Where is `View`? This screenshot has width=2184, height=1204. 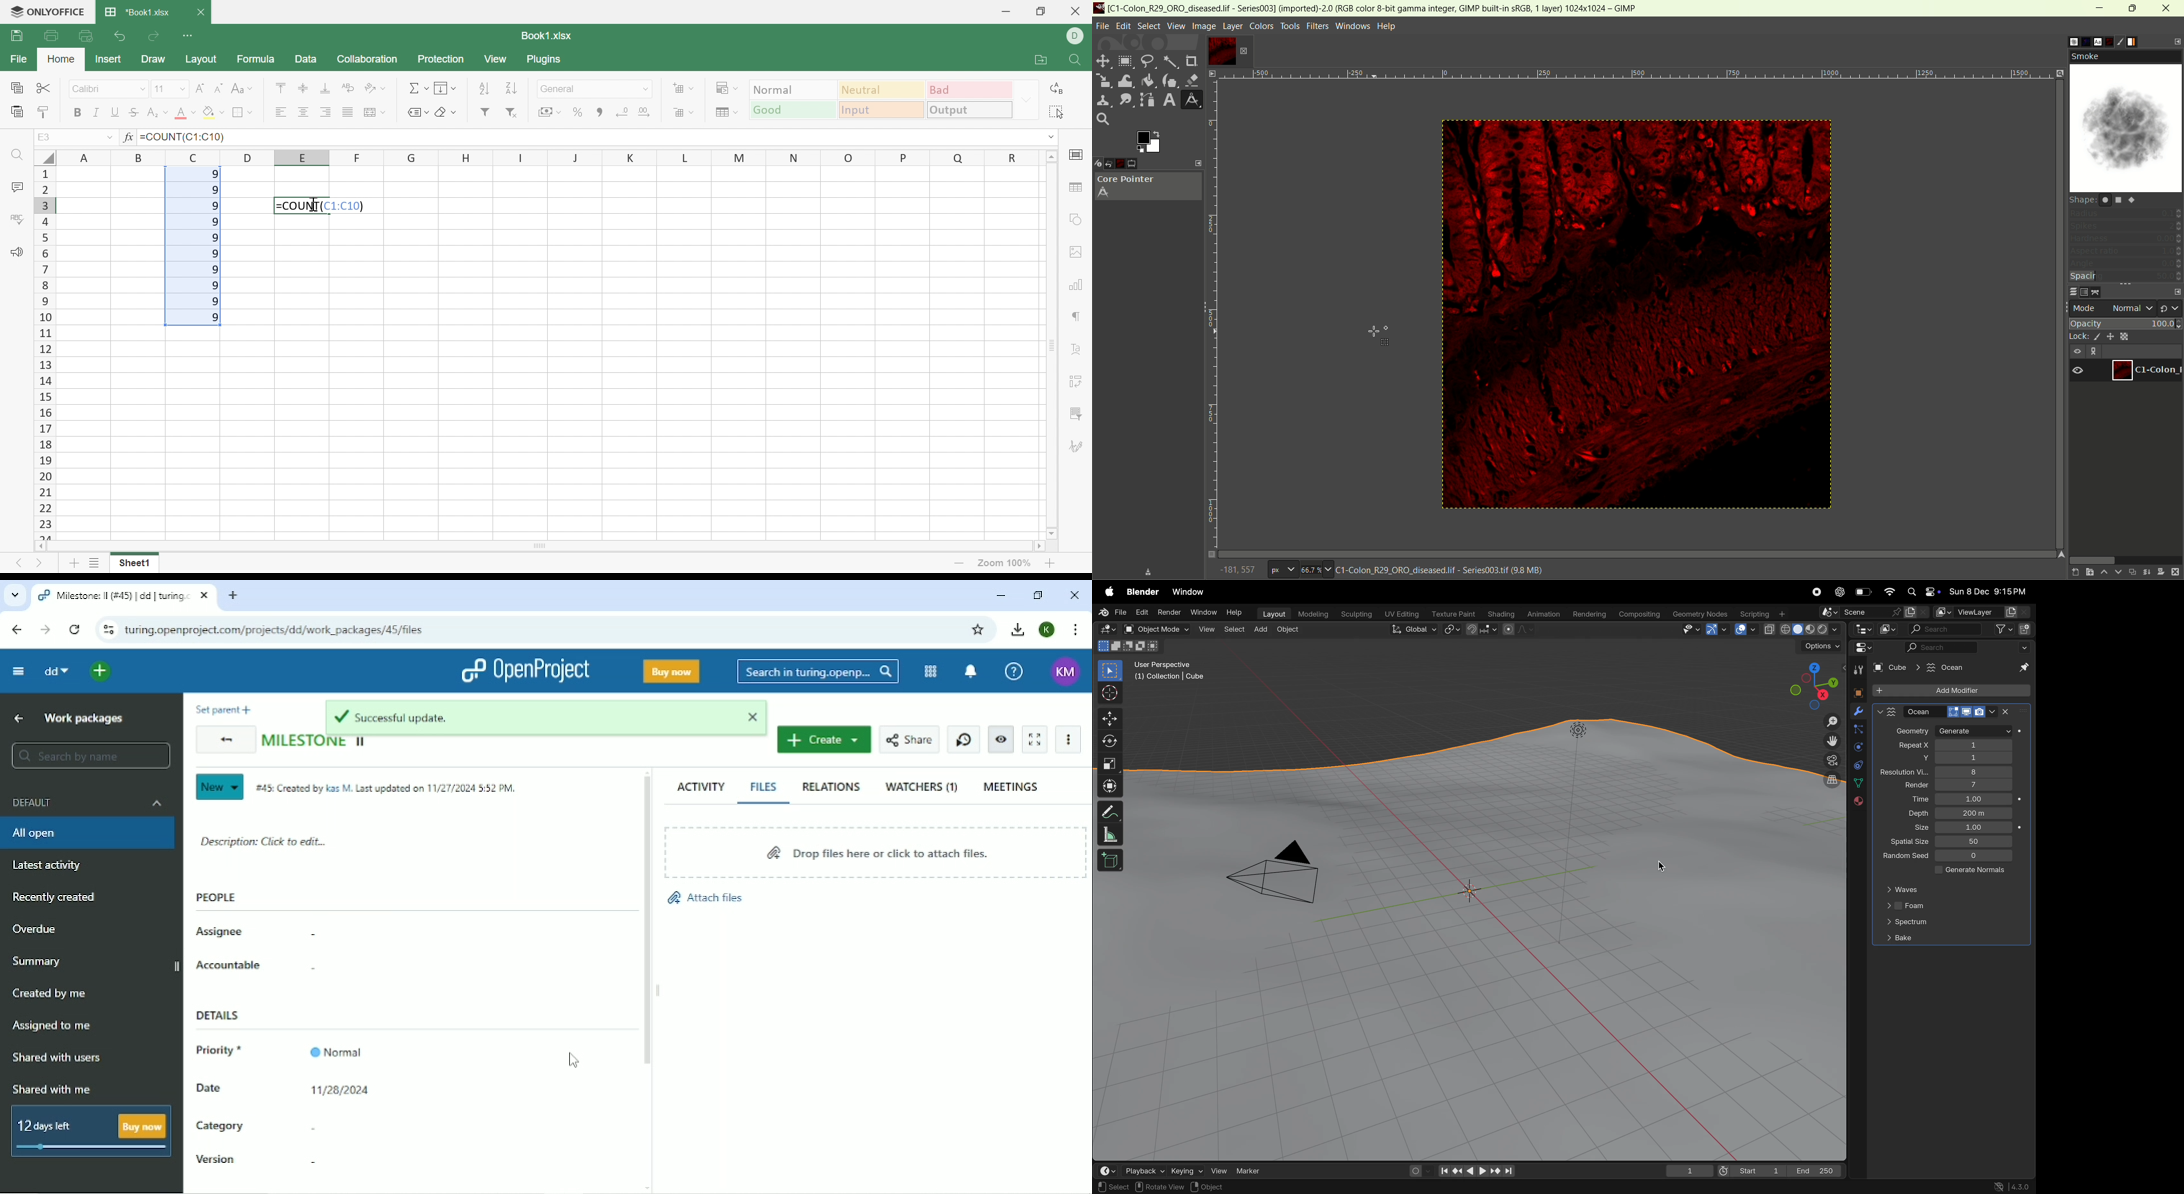 View is located at coordinates (499, 61).